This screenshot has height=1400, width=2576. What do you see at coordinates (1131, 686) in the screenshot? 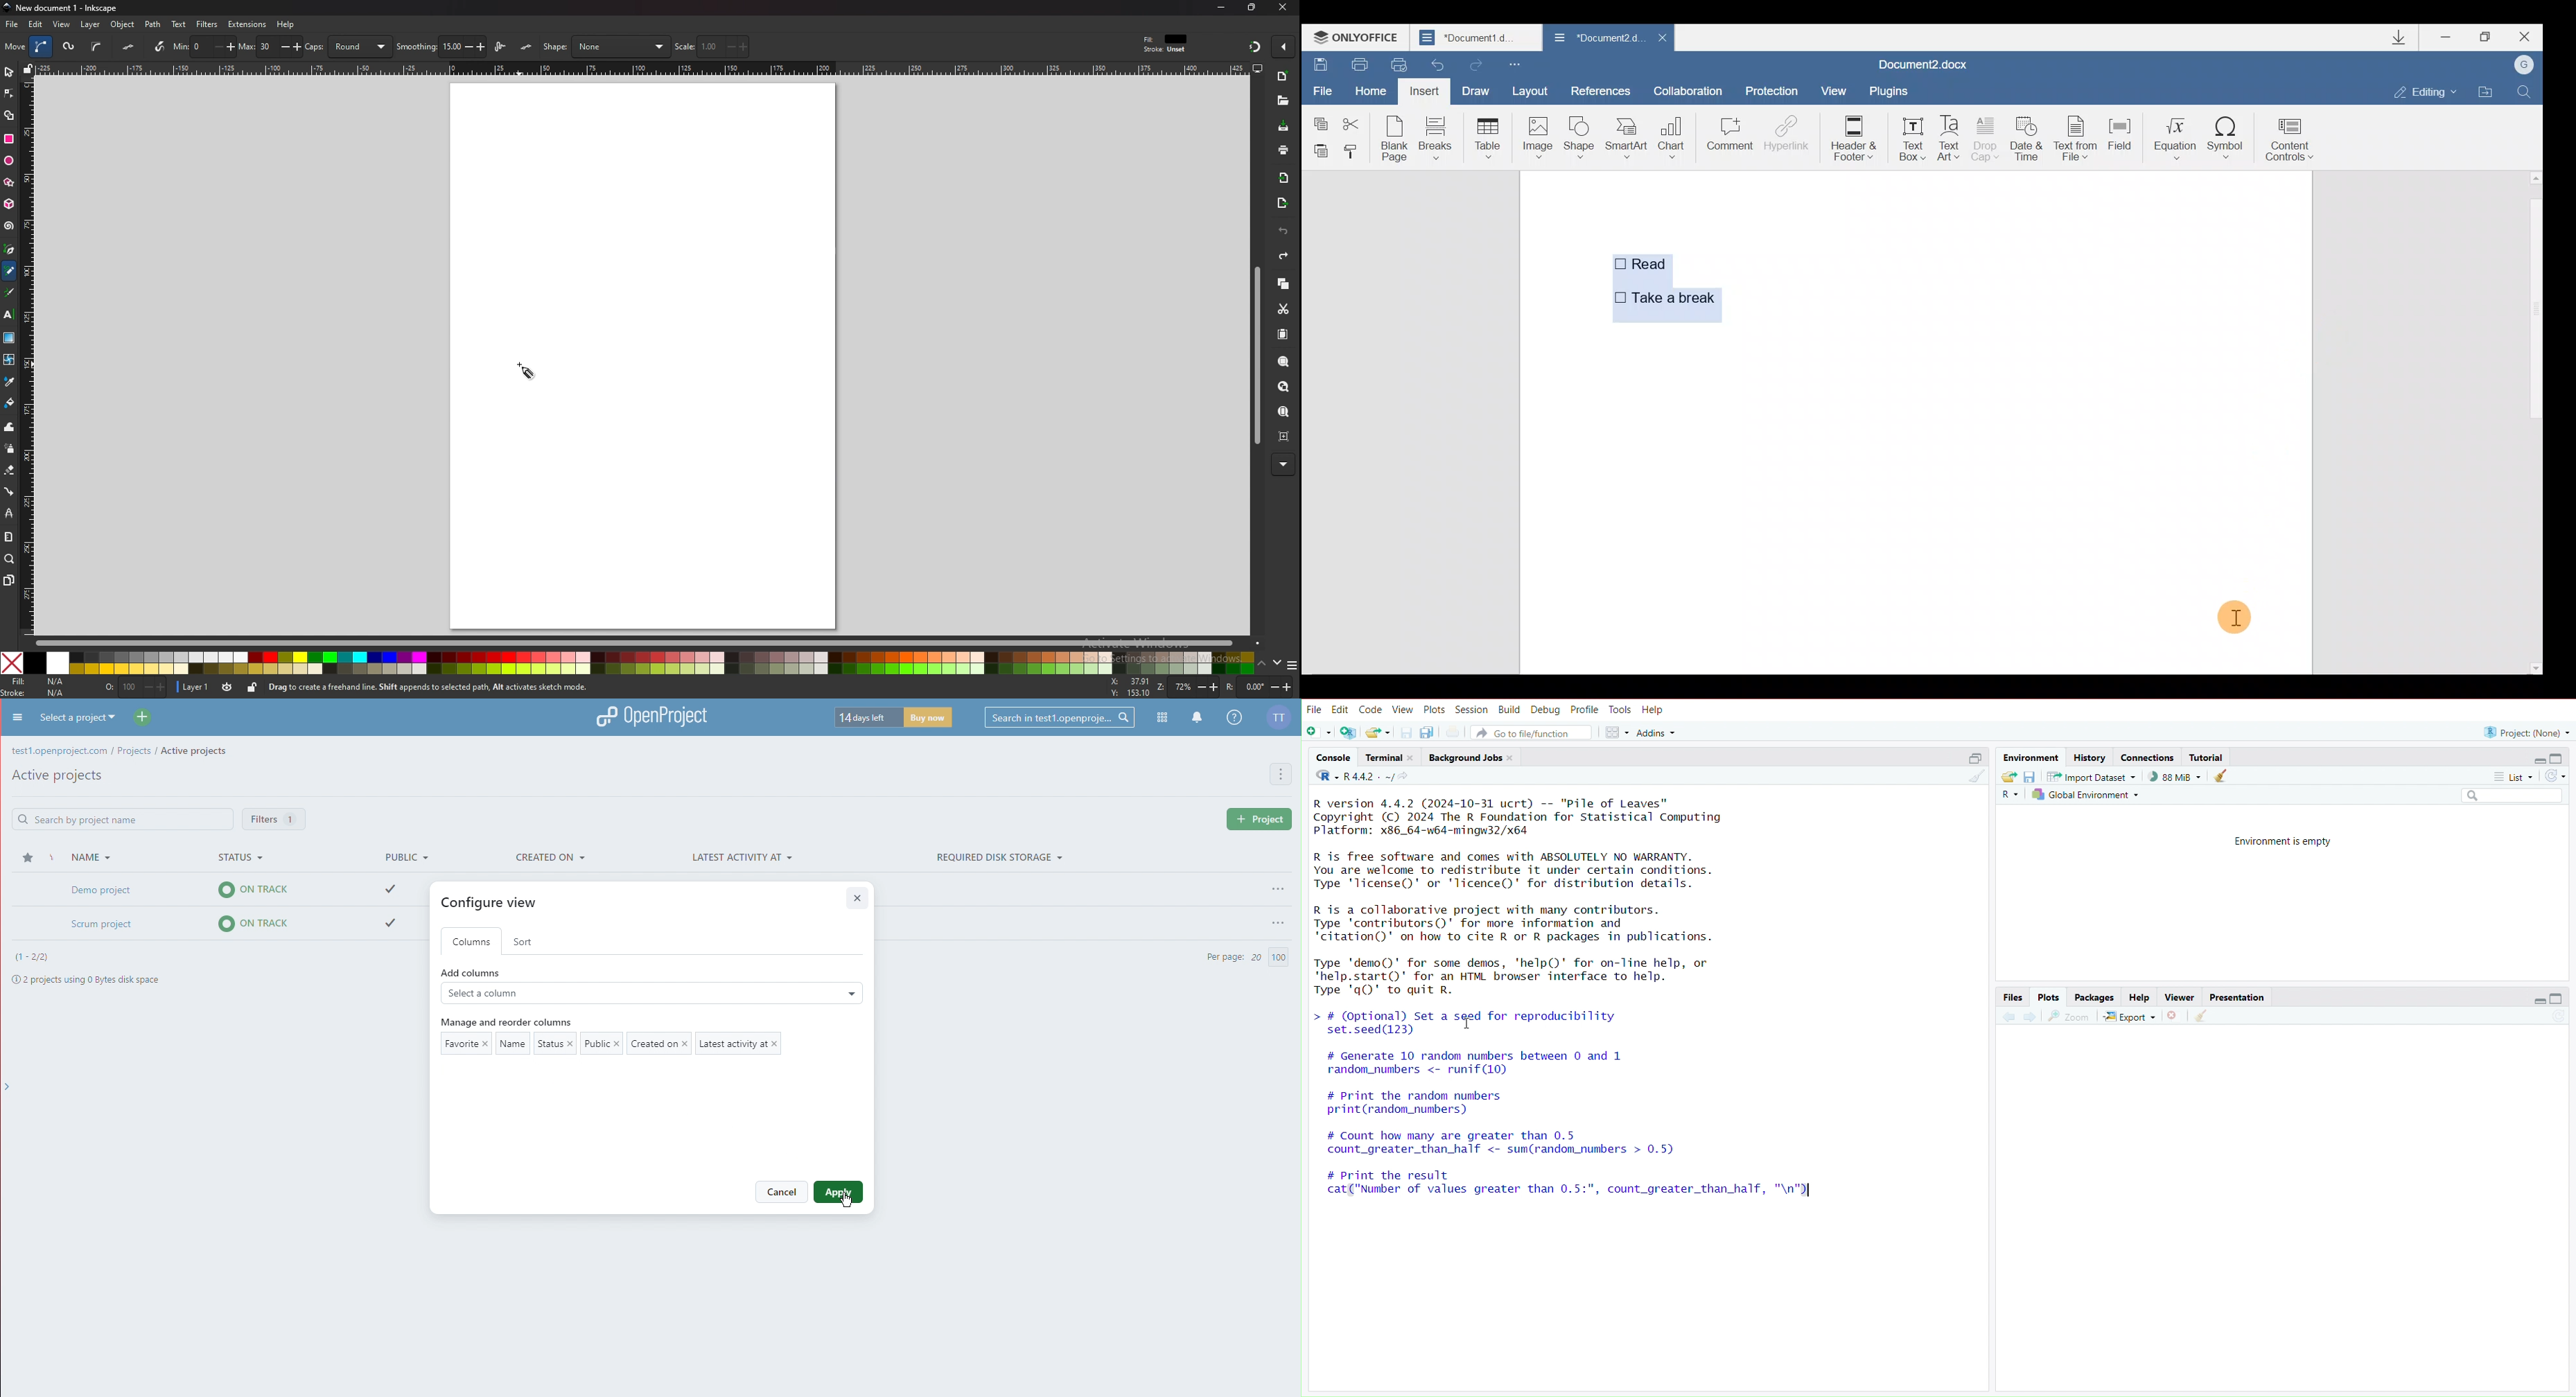
I see `cursor coordinates` at bounding box center [1131, 686].